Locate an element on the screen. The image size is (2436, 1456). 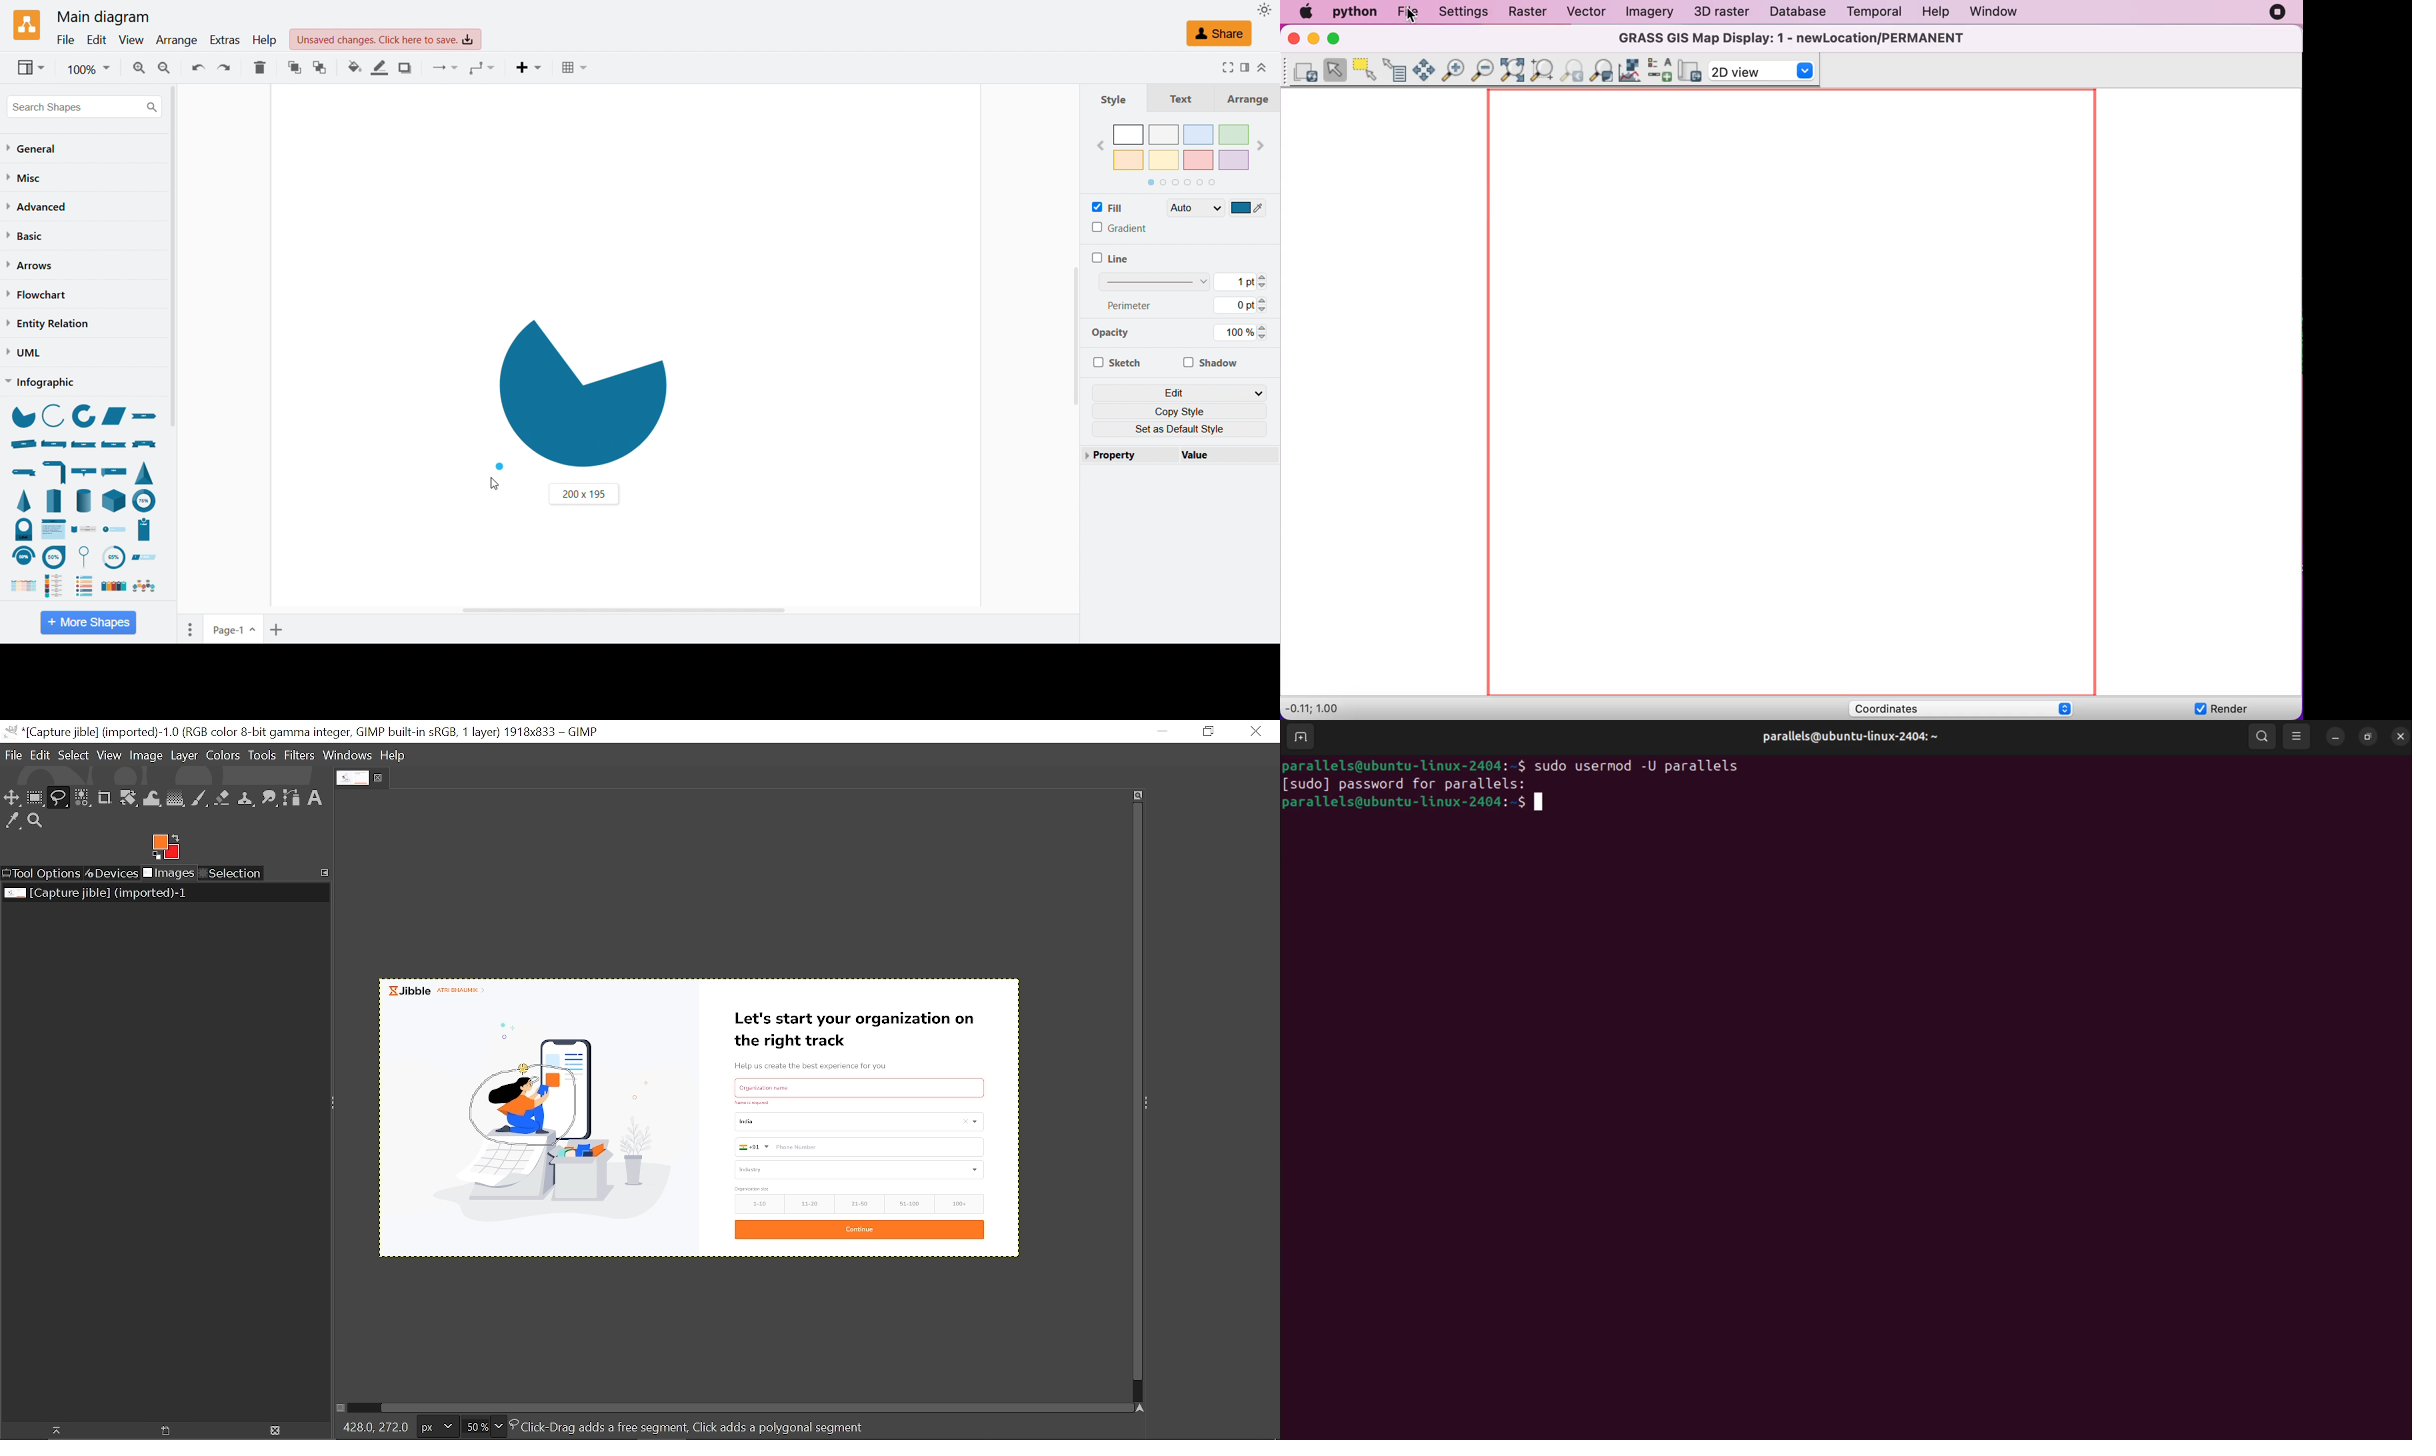
banner single fold is located at coordinates (23, 473).